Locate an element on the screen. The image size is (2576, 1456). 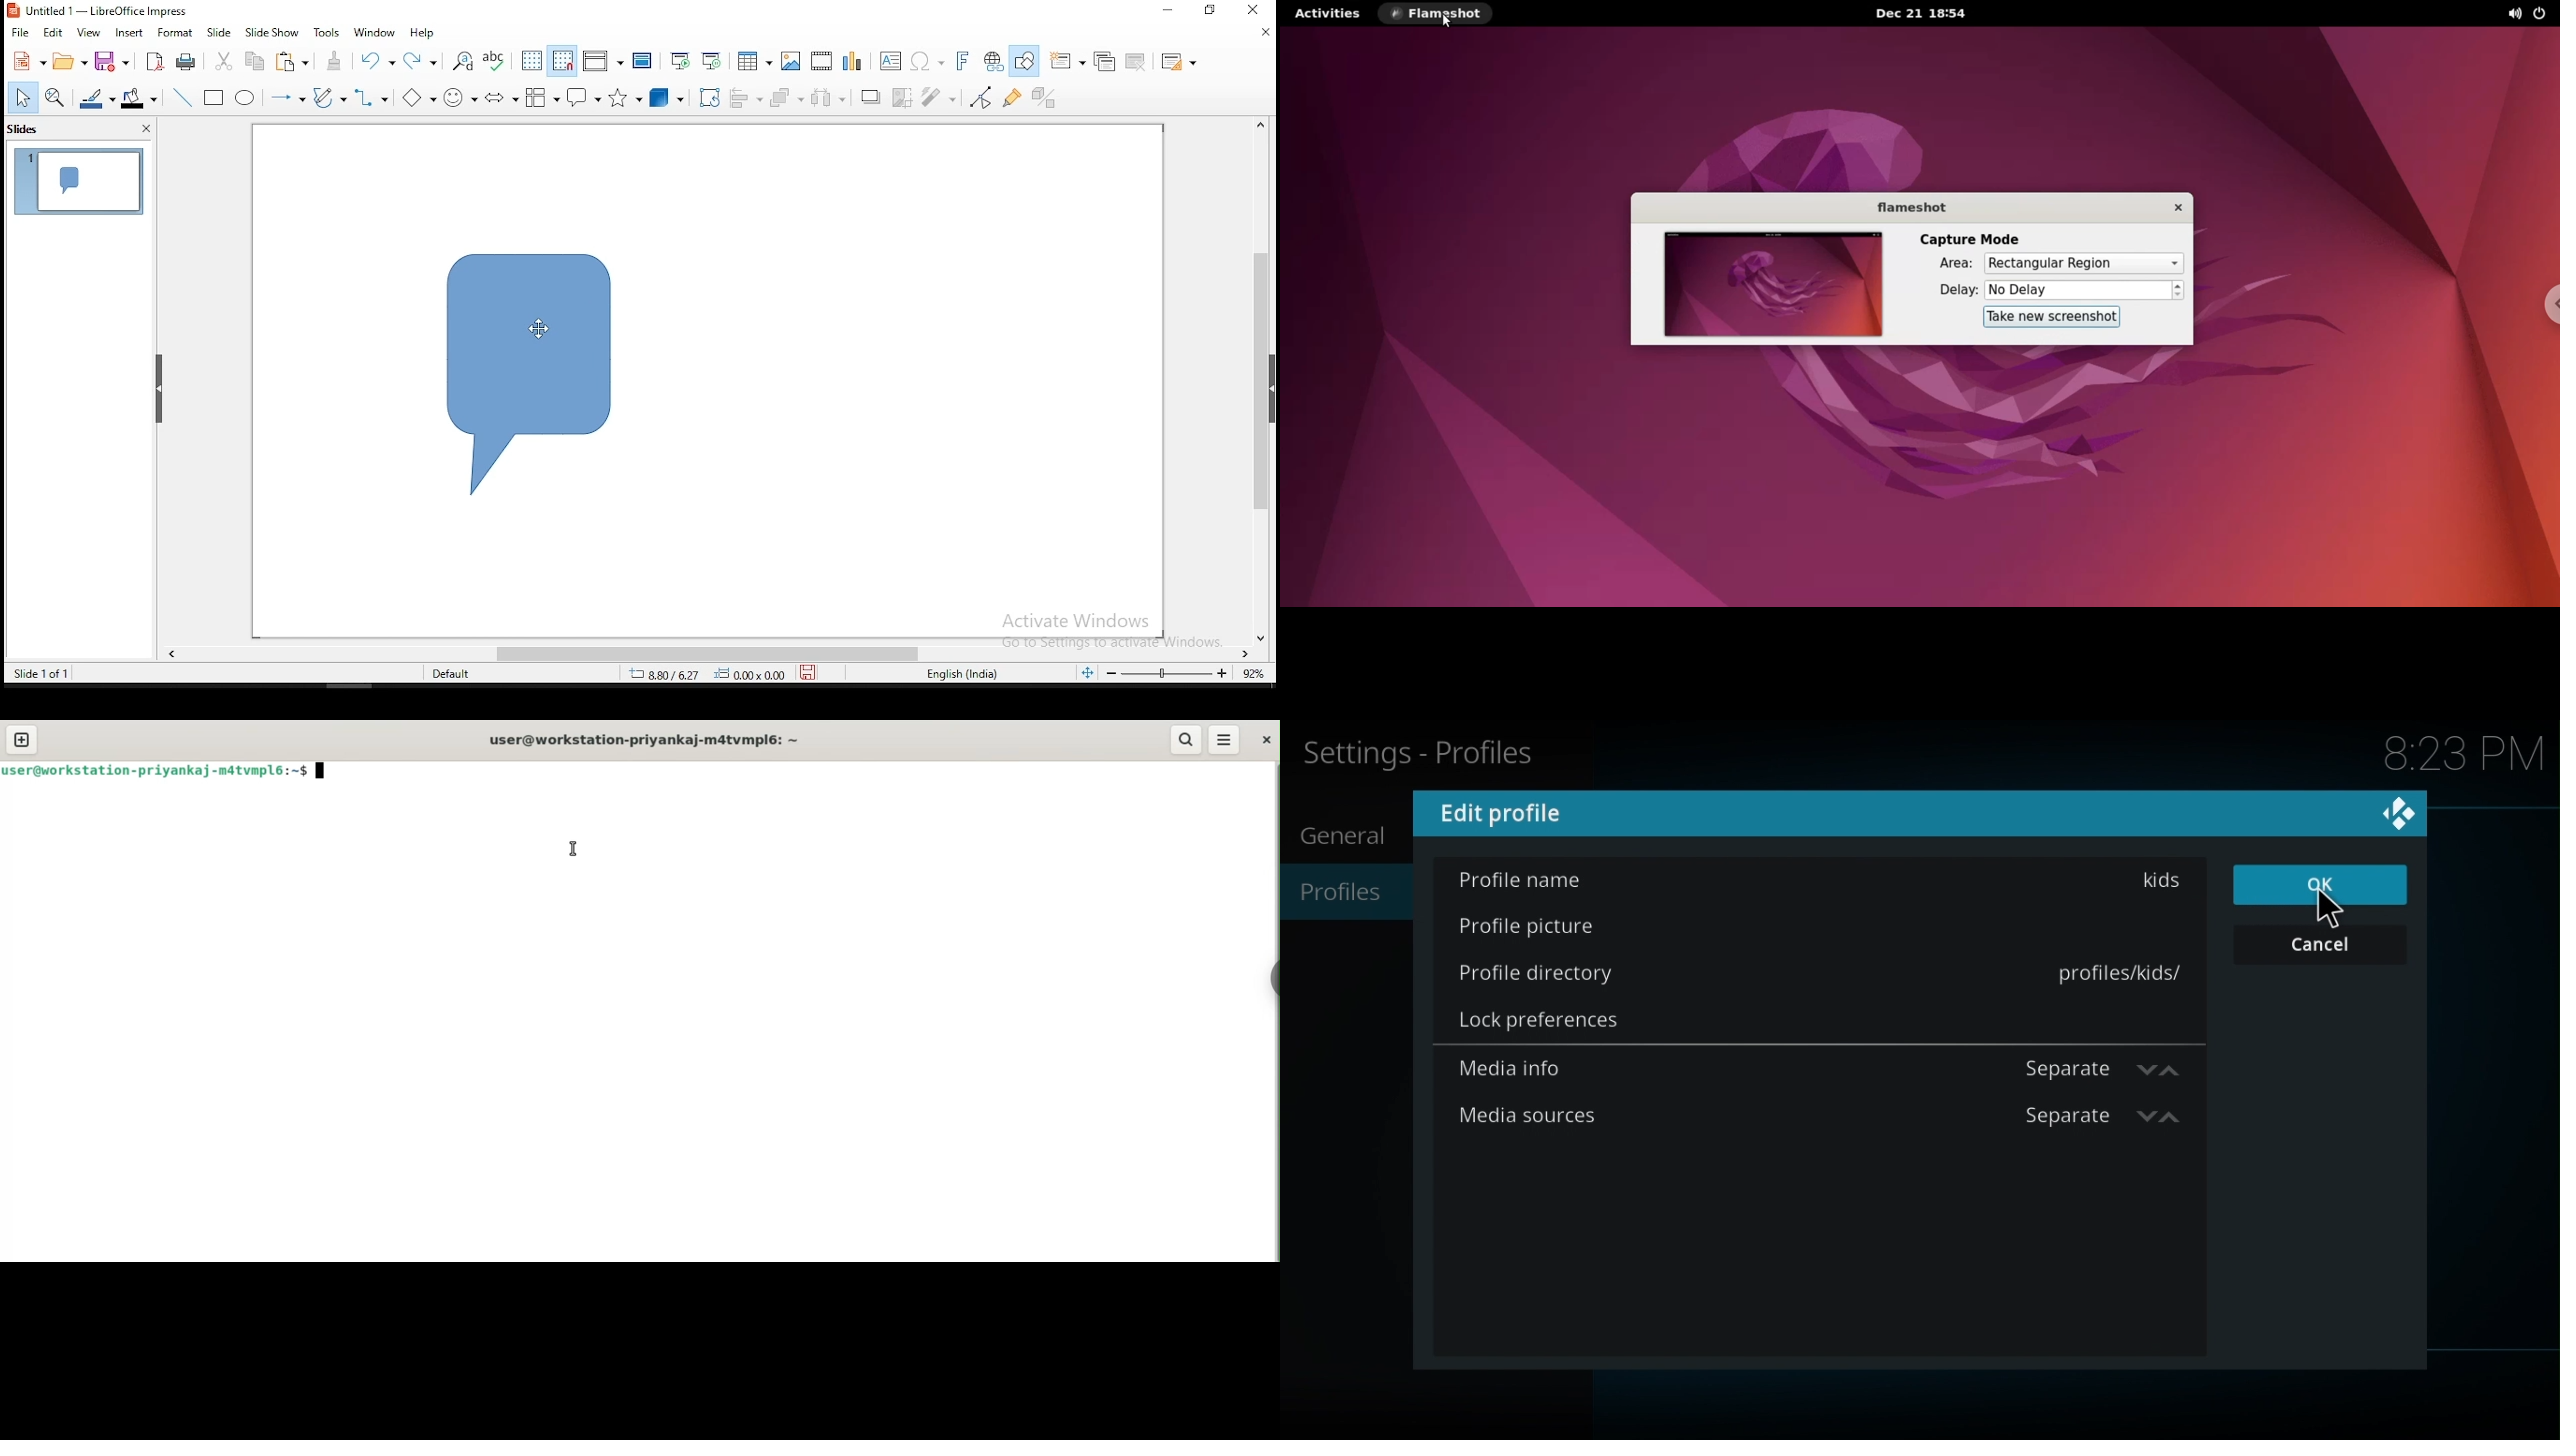
save is located at coordinates (112, 61).